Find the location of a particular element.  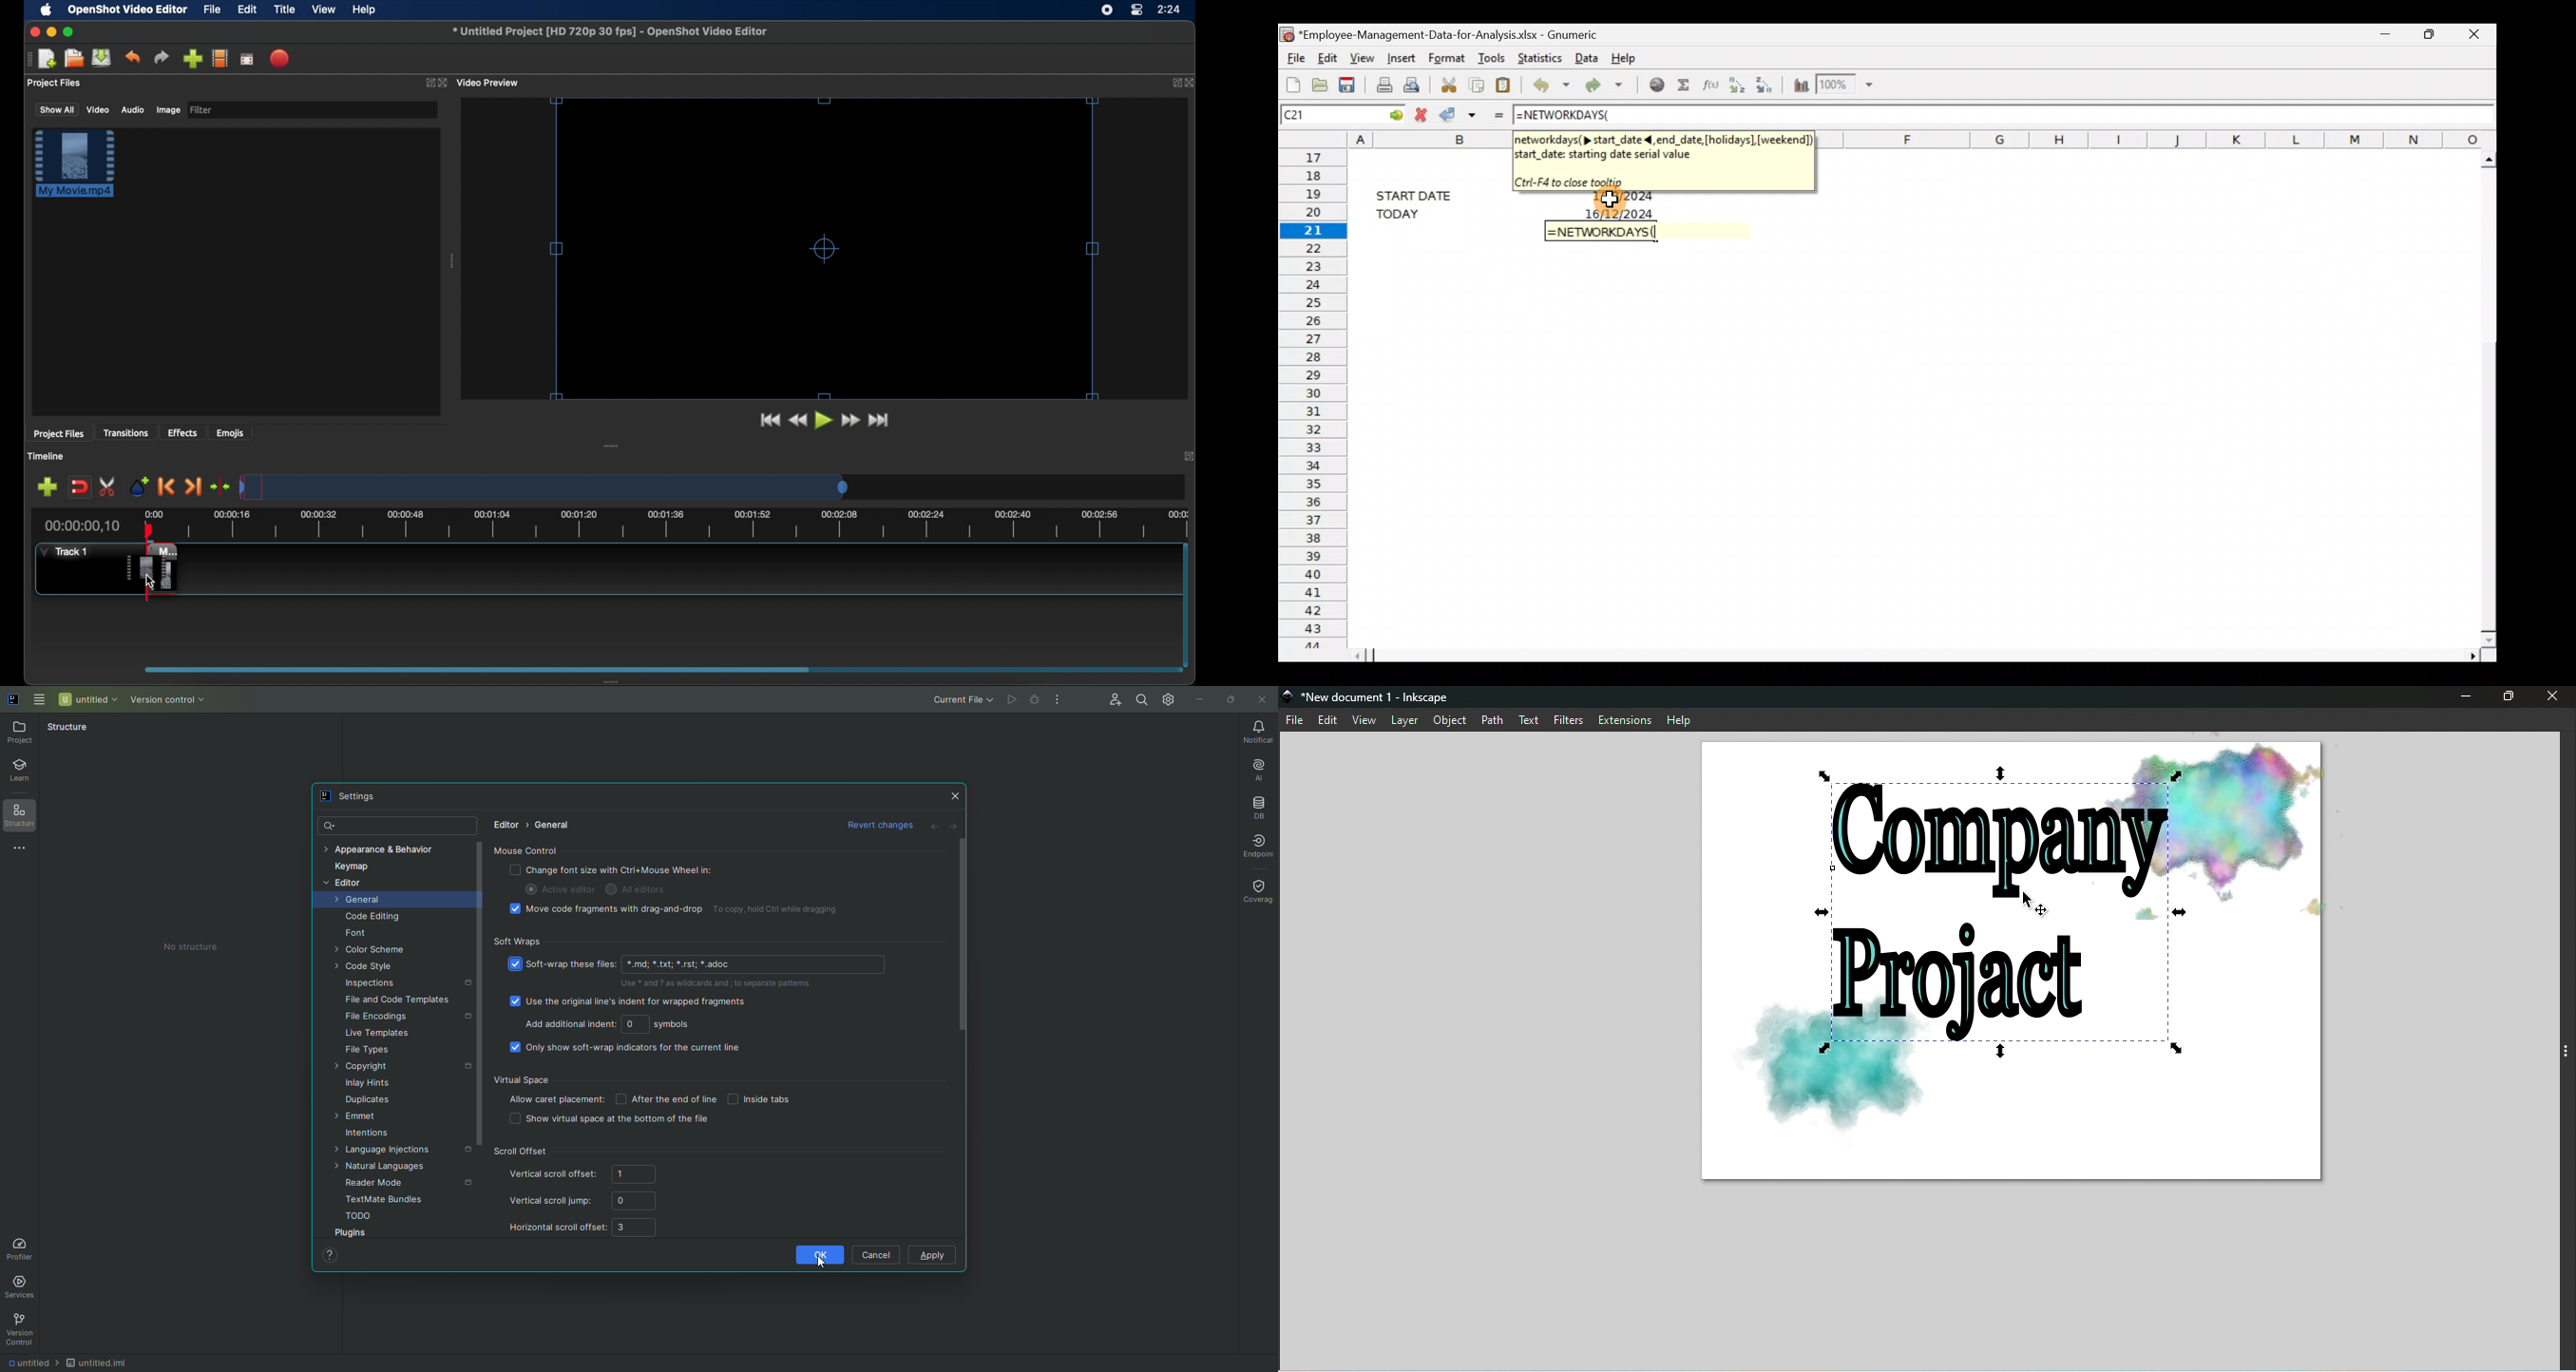

Cells is located at coordinates (1906, 452).